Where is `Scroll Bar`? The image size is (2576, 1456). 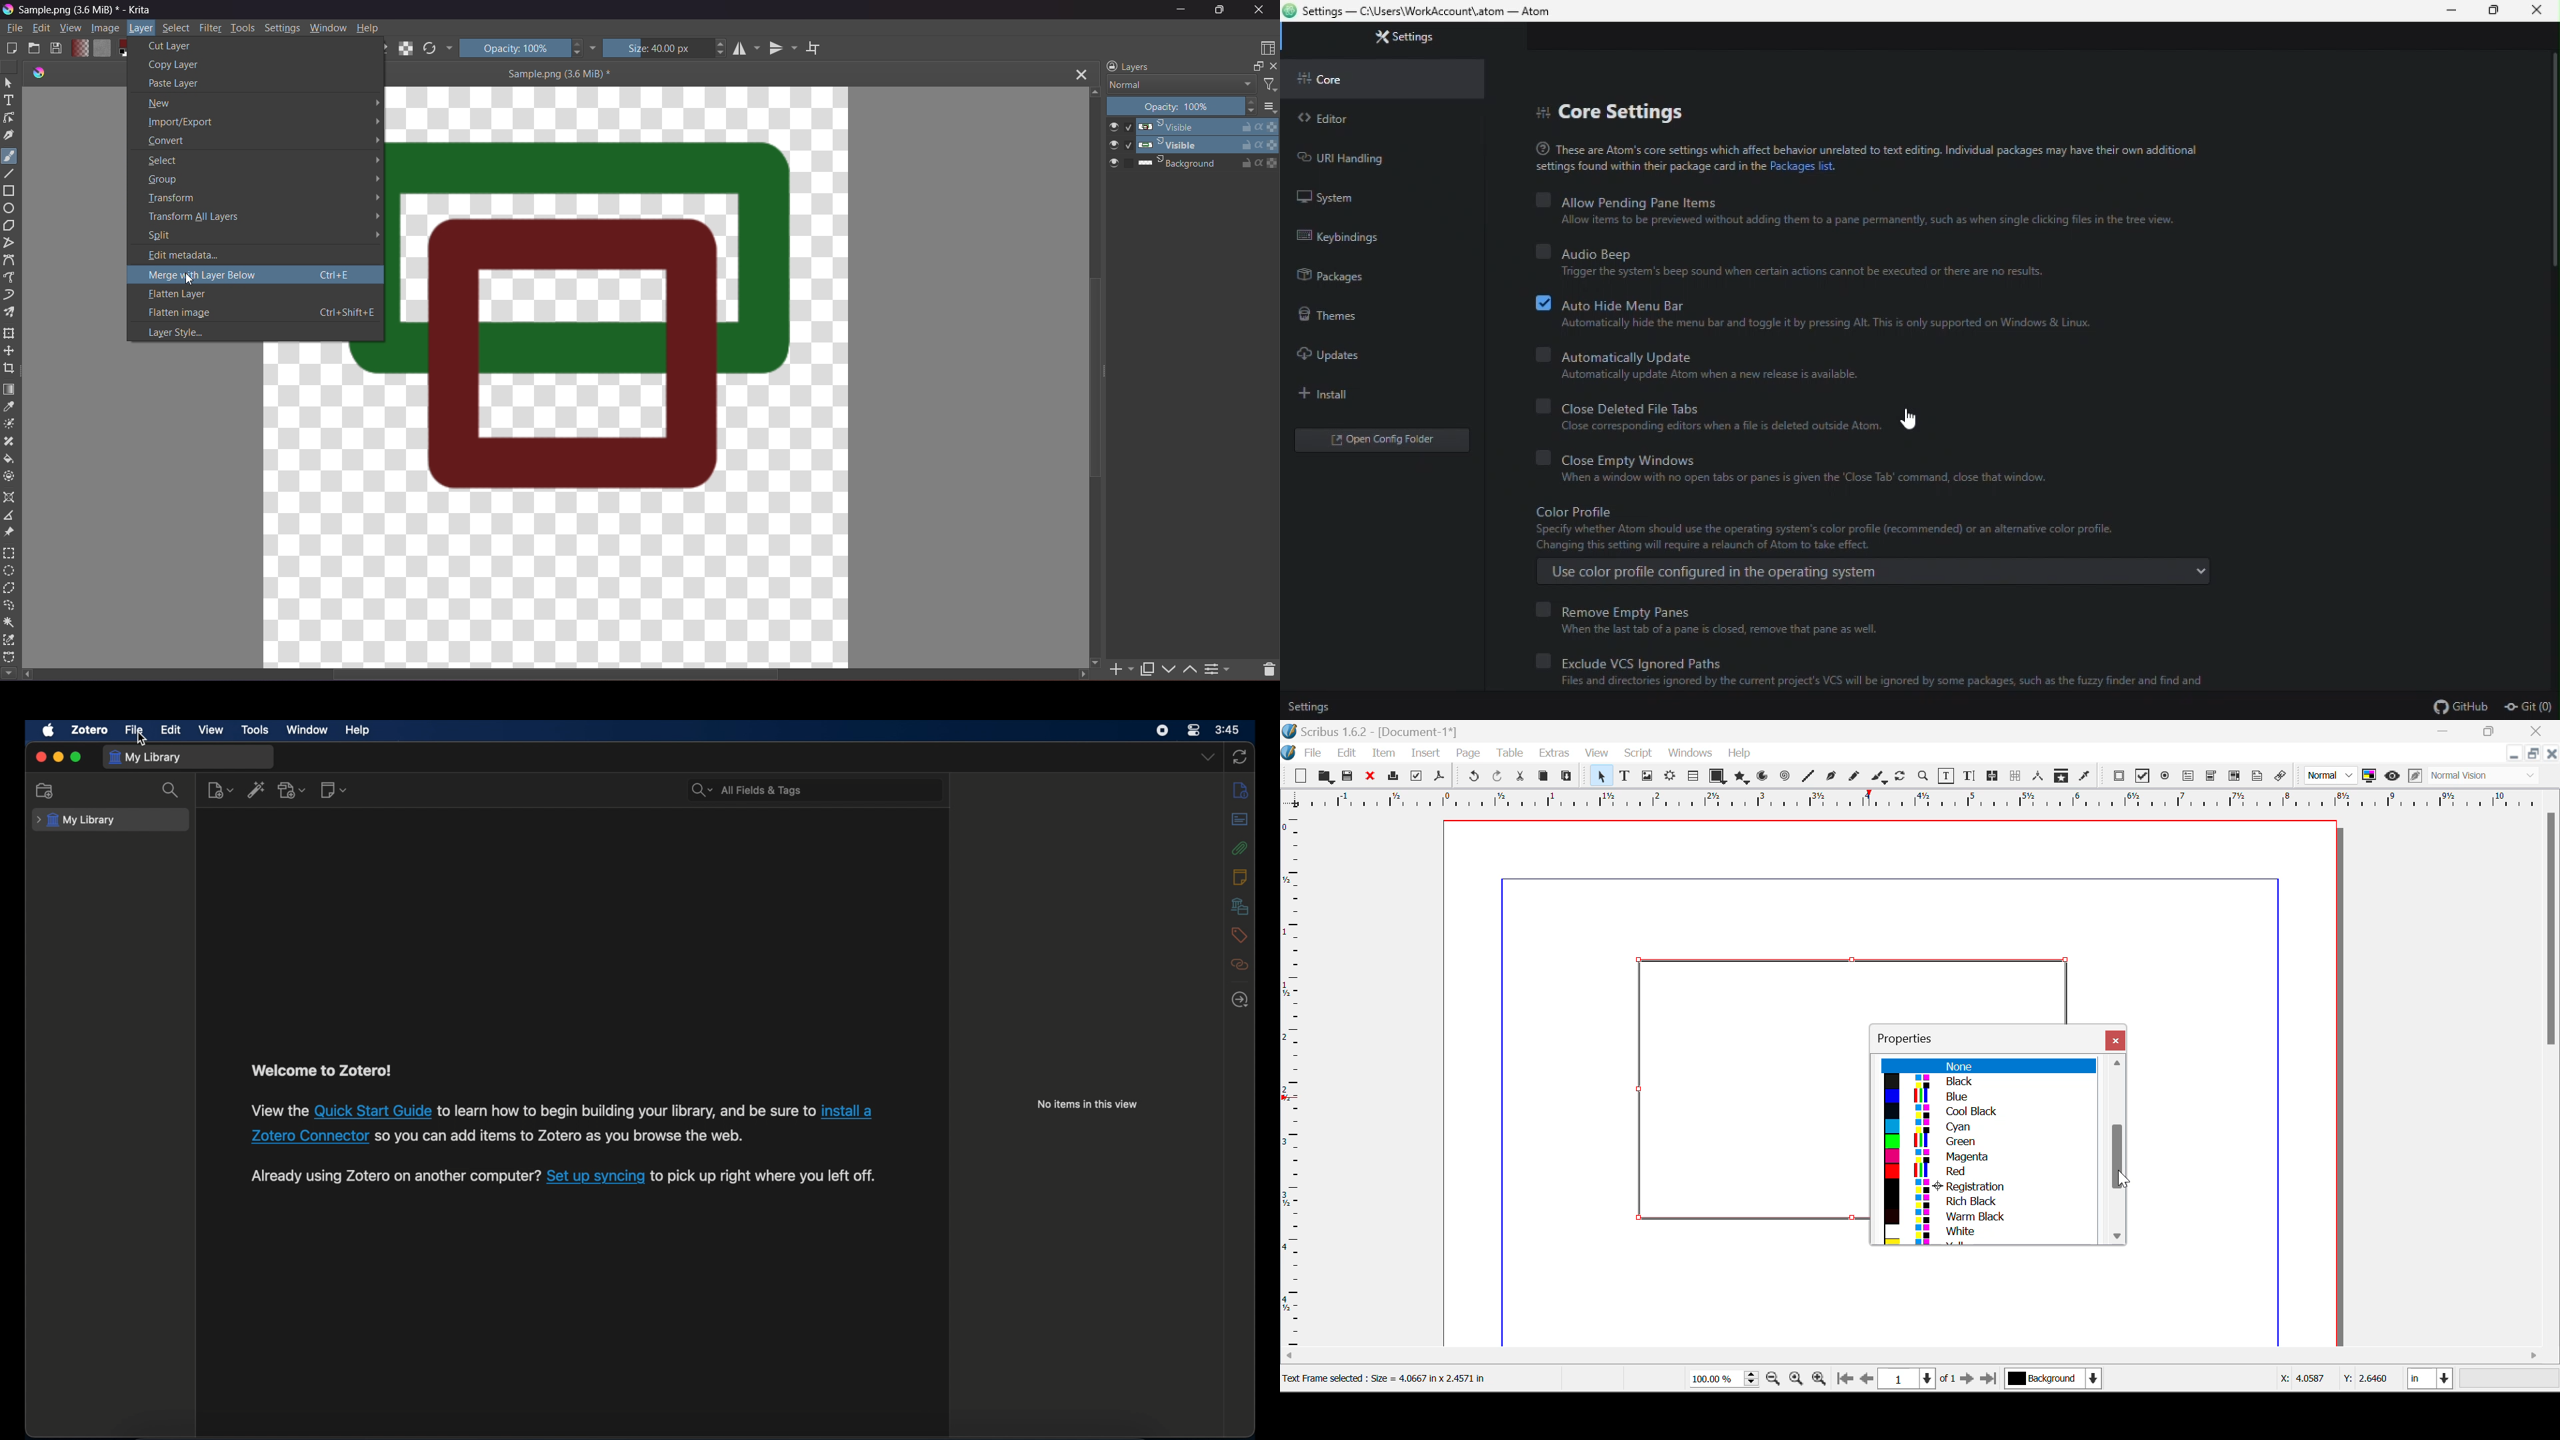
Scroll Bar is located at coordinates (1921, 1357).